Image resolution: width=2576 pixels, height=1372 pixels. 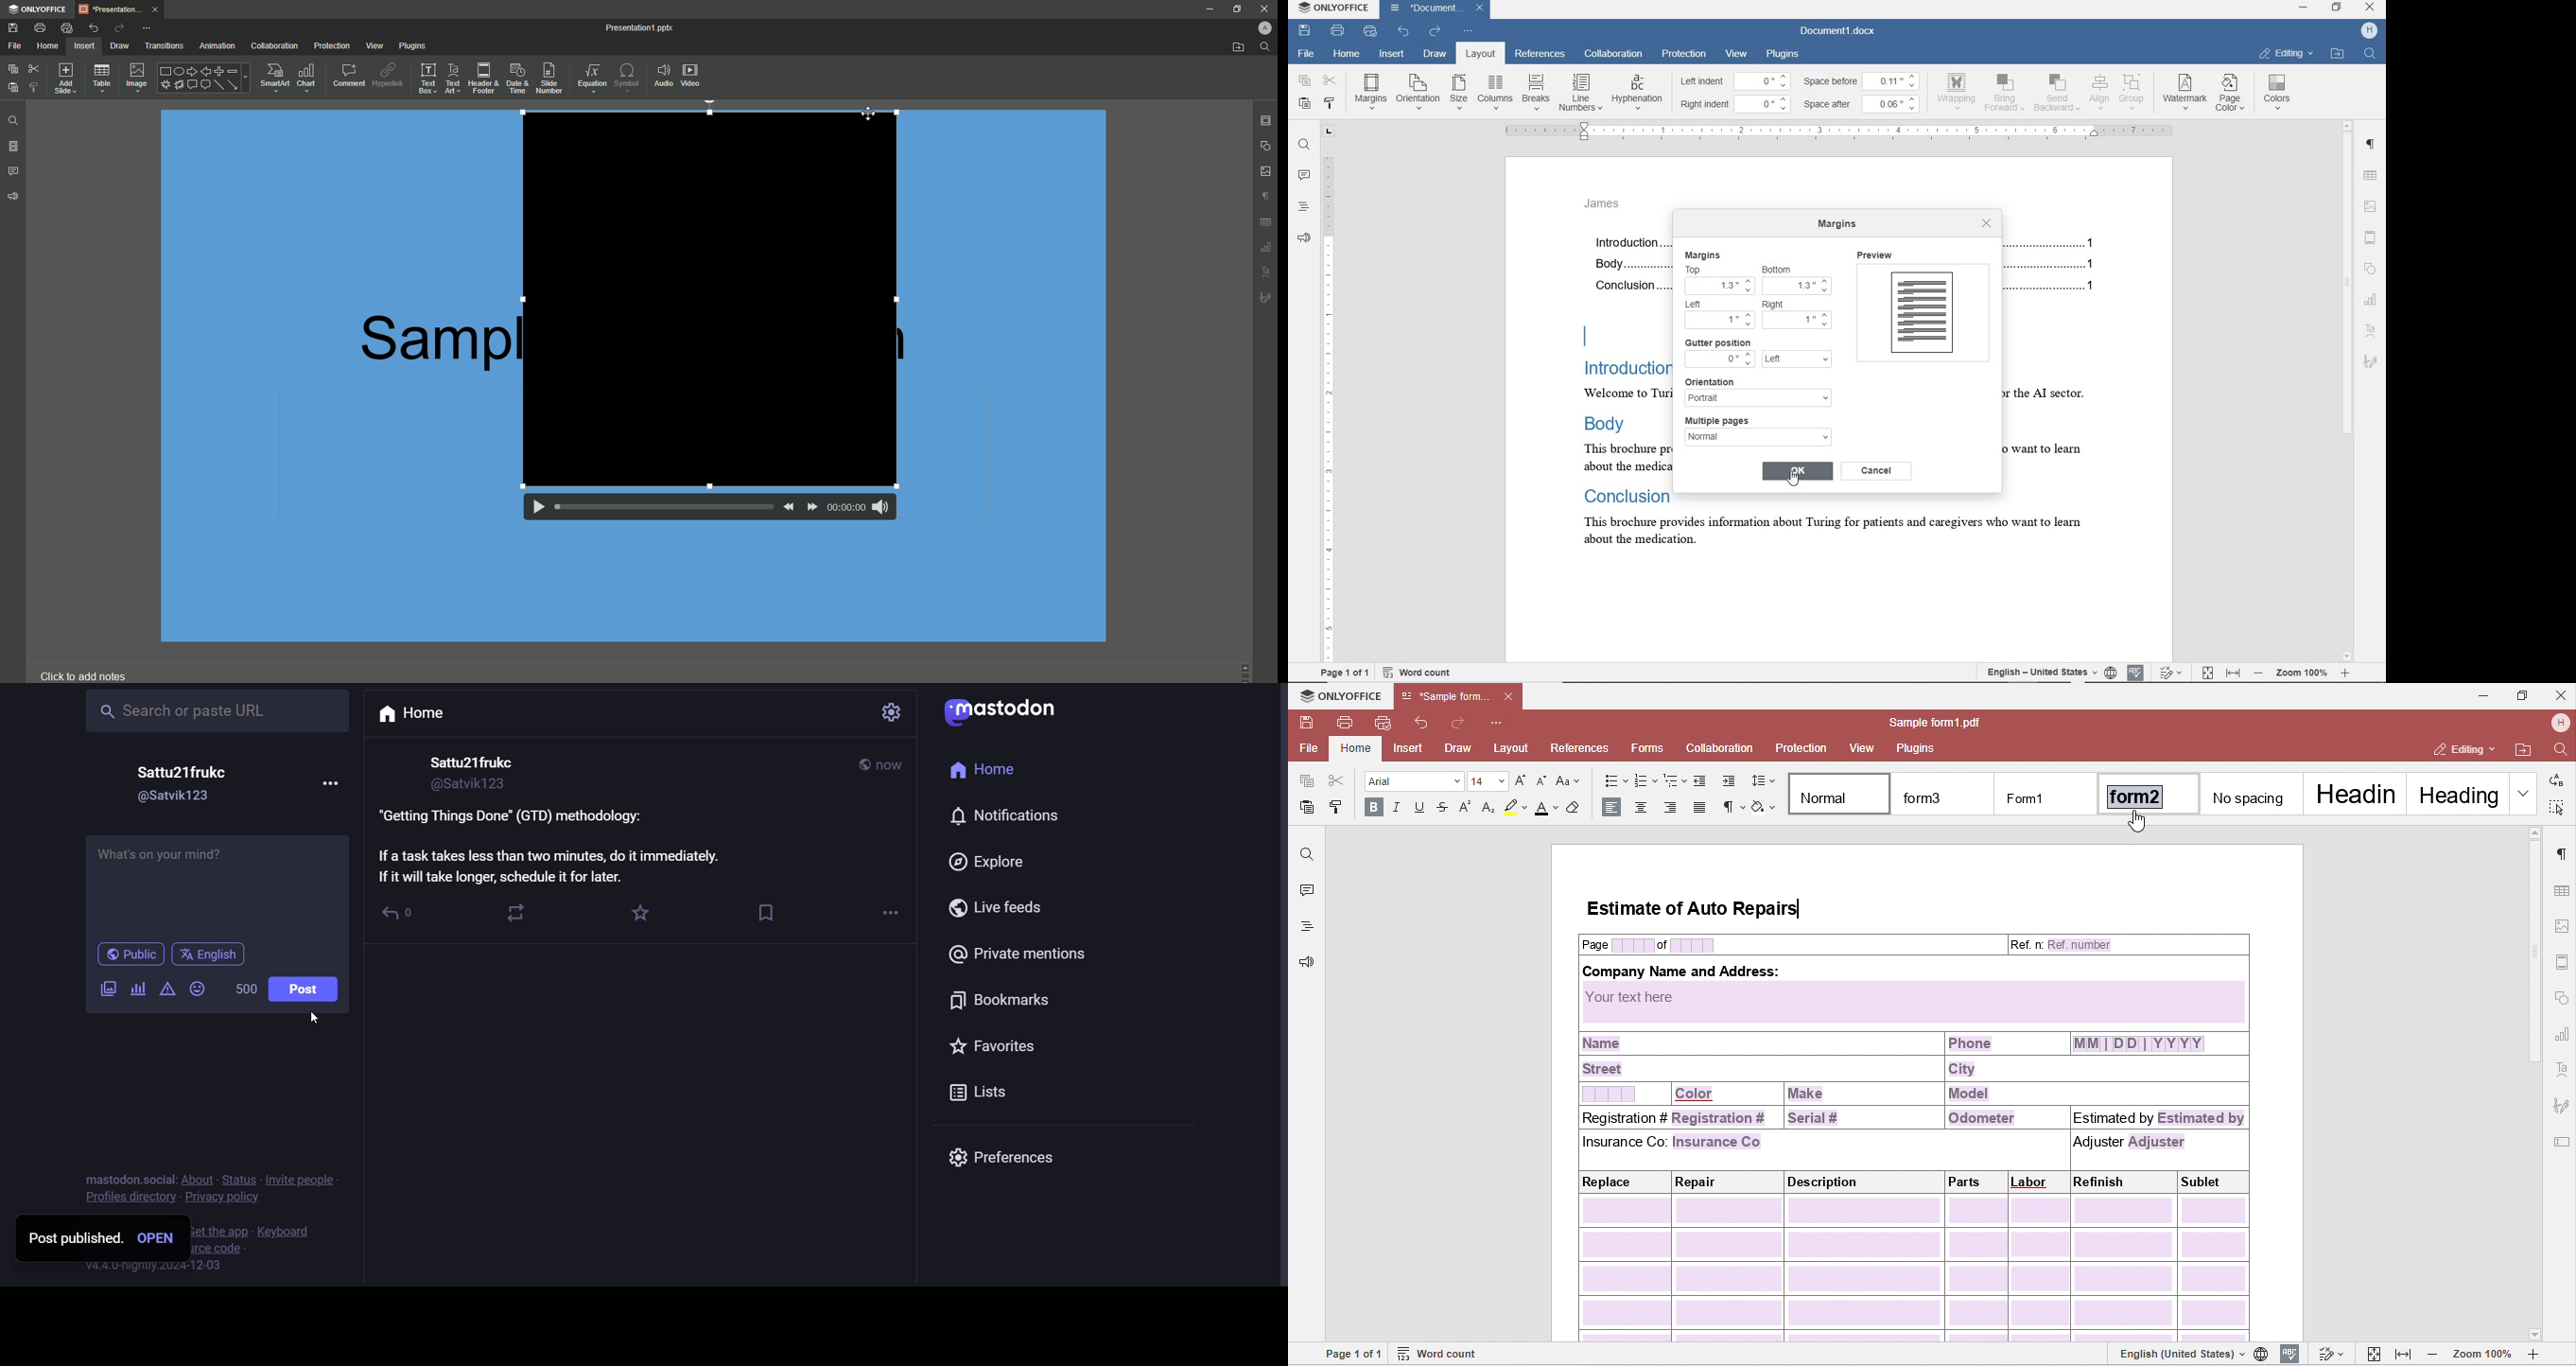 I want to click on header text, so click(x=1608, y=207).